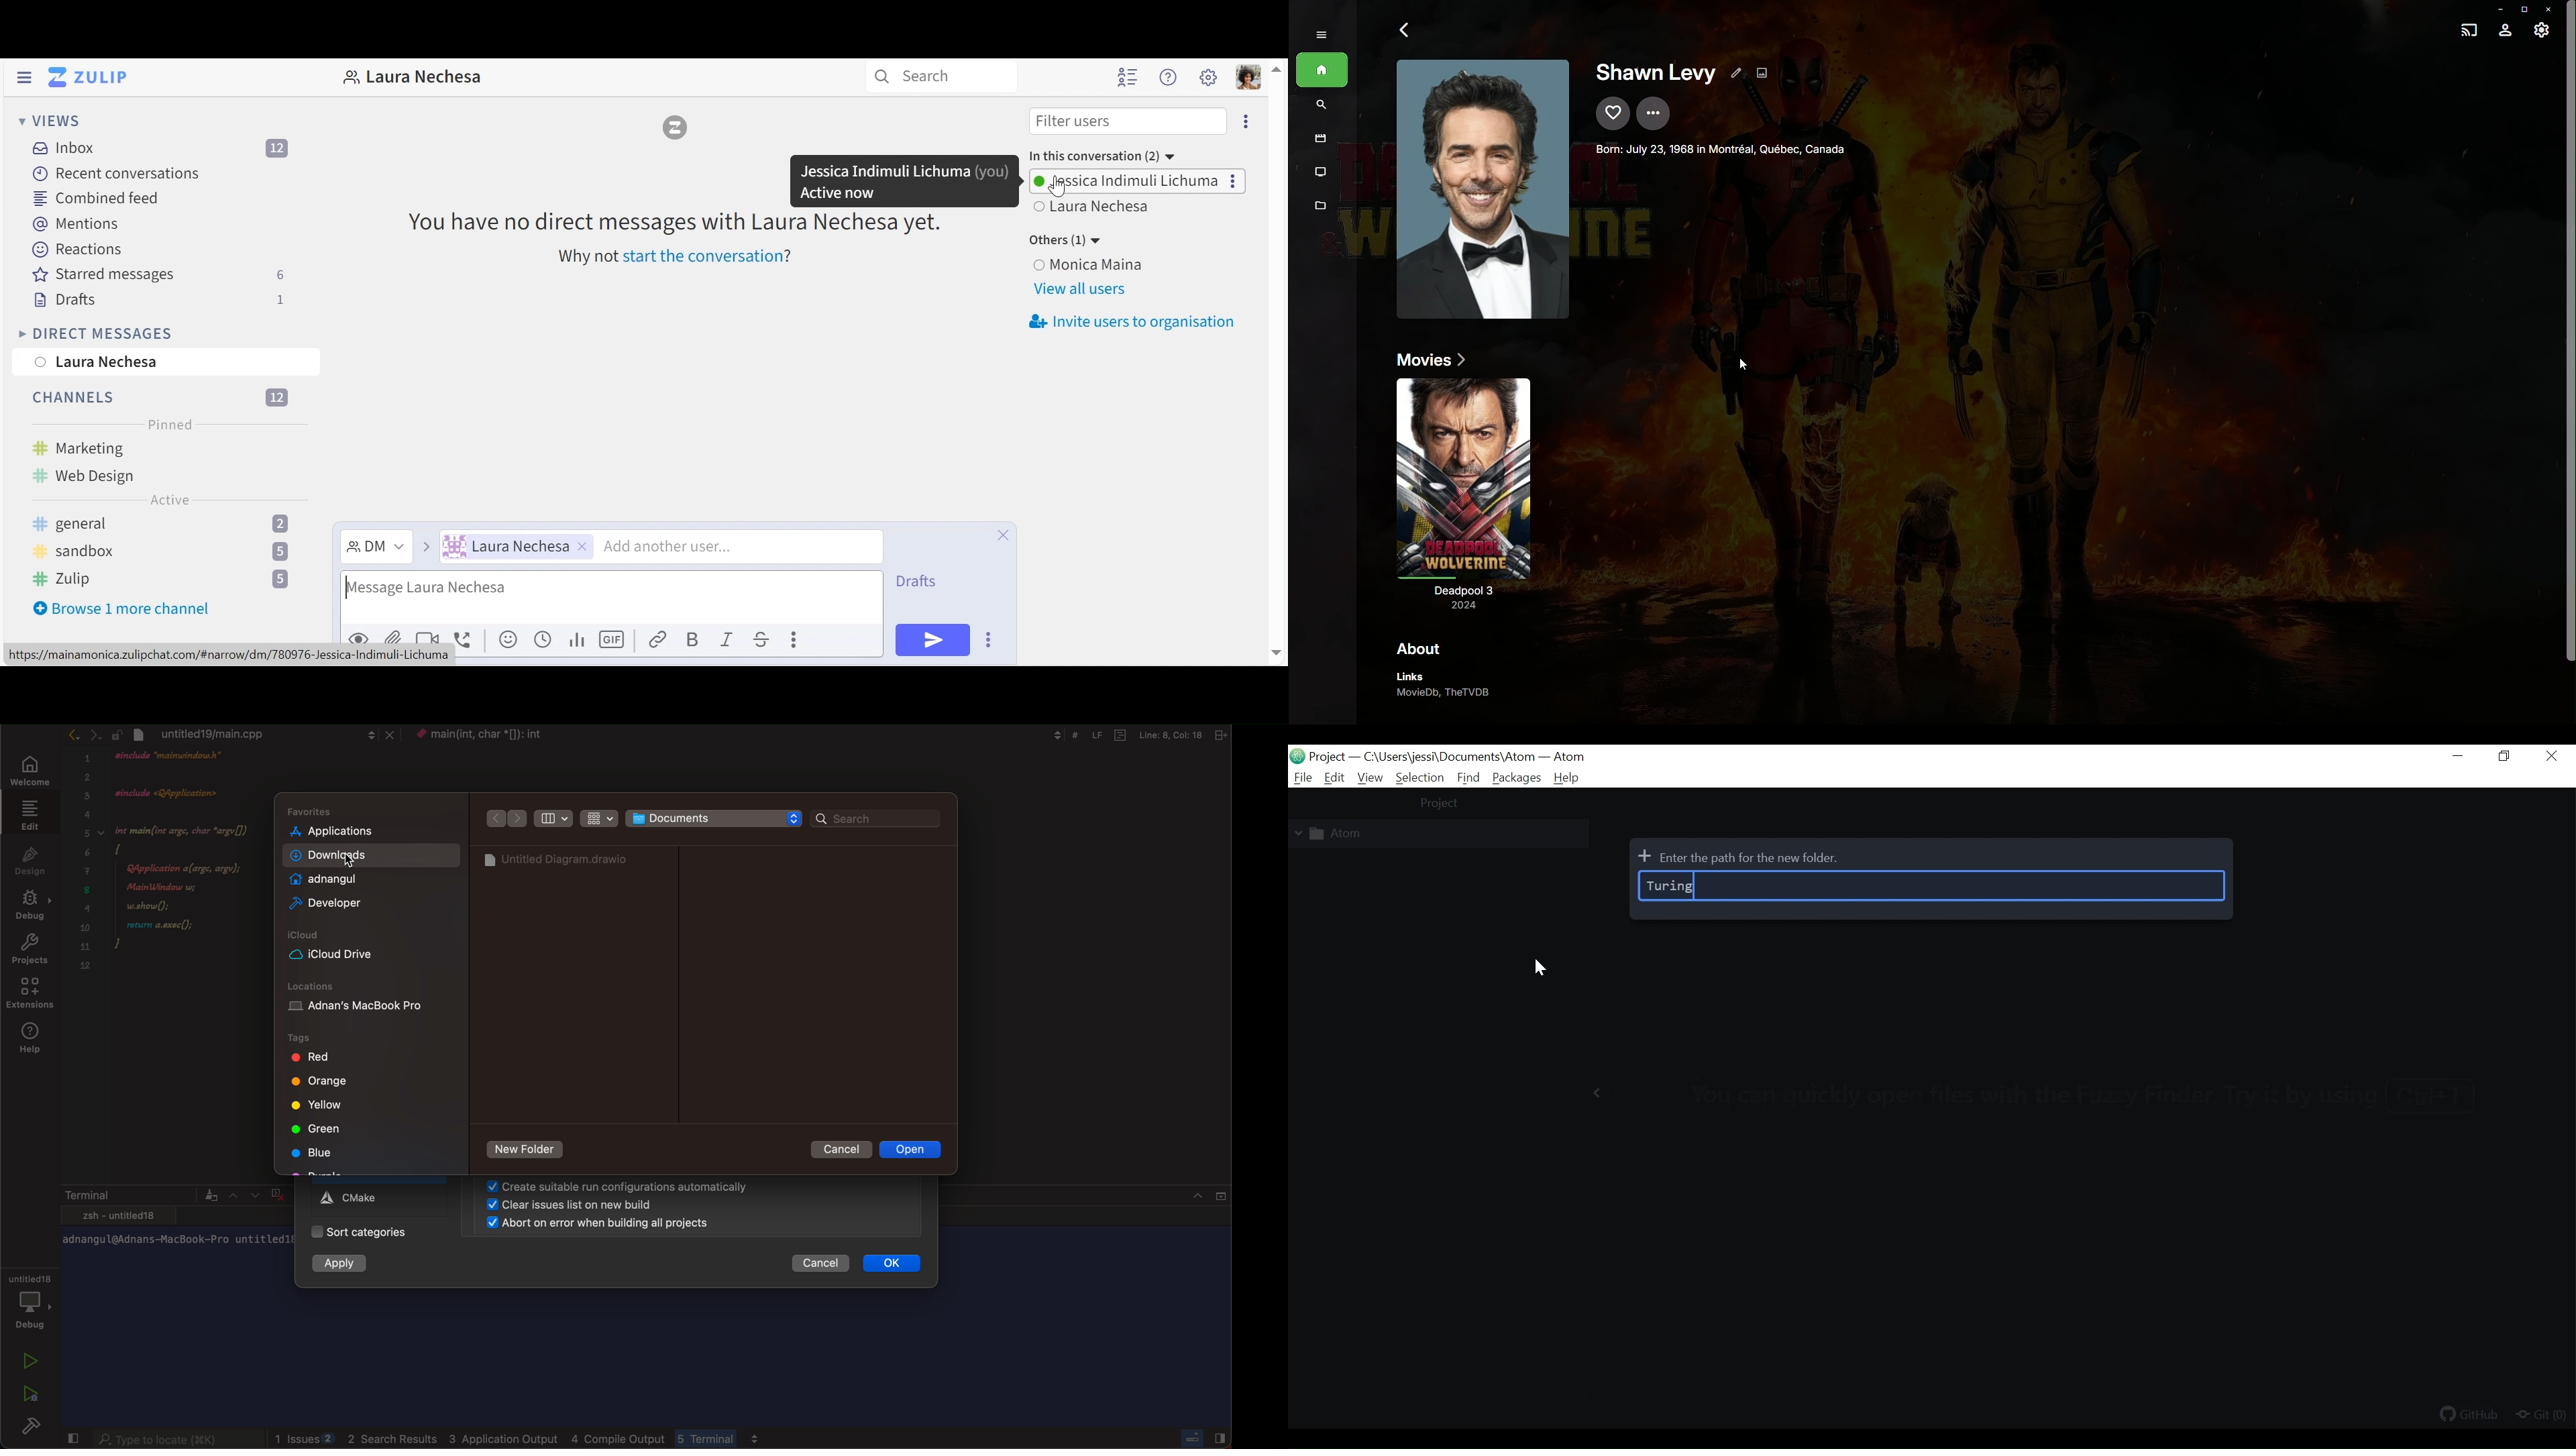  What do you see at coordinates (31, 858) in the screenshot?
I see `design` at bounding box center [31, 858].